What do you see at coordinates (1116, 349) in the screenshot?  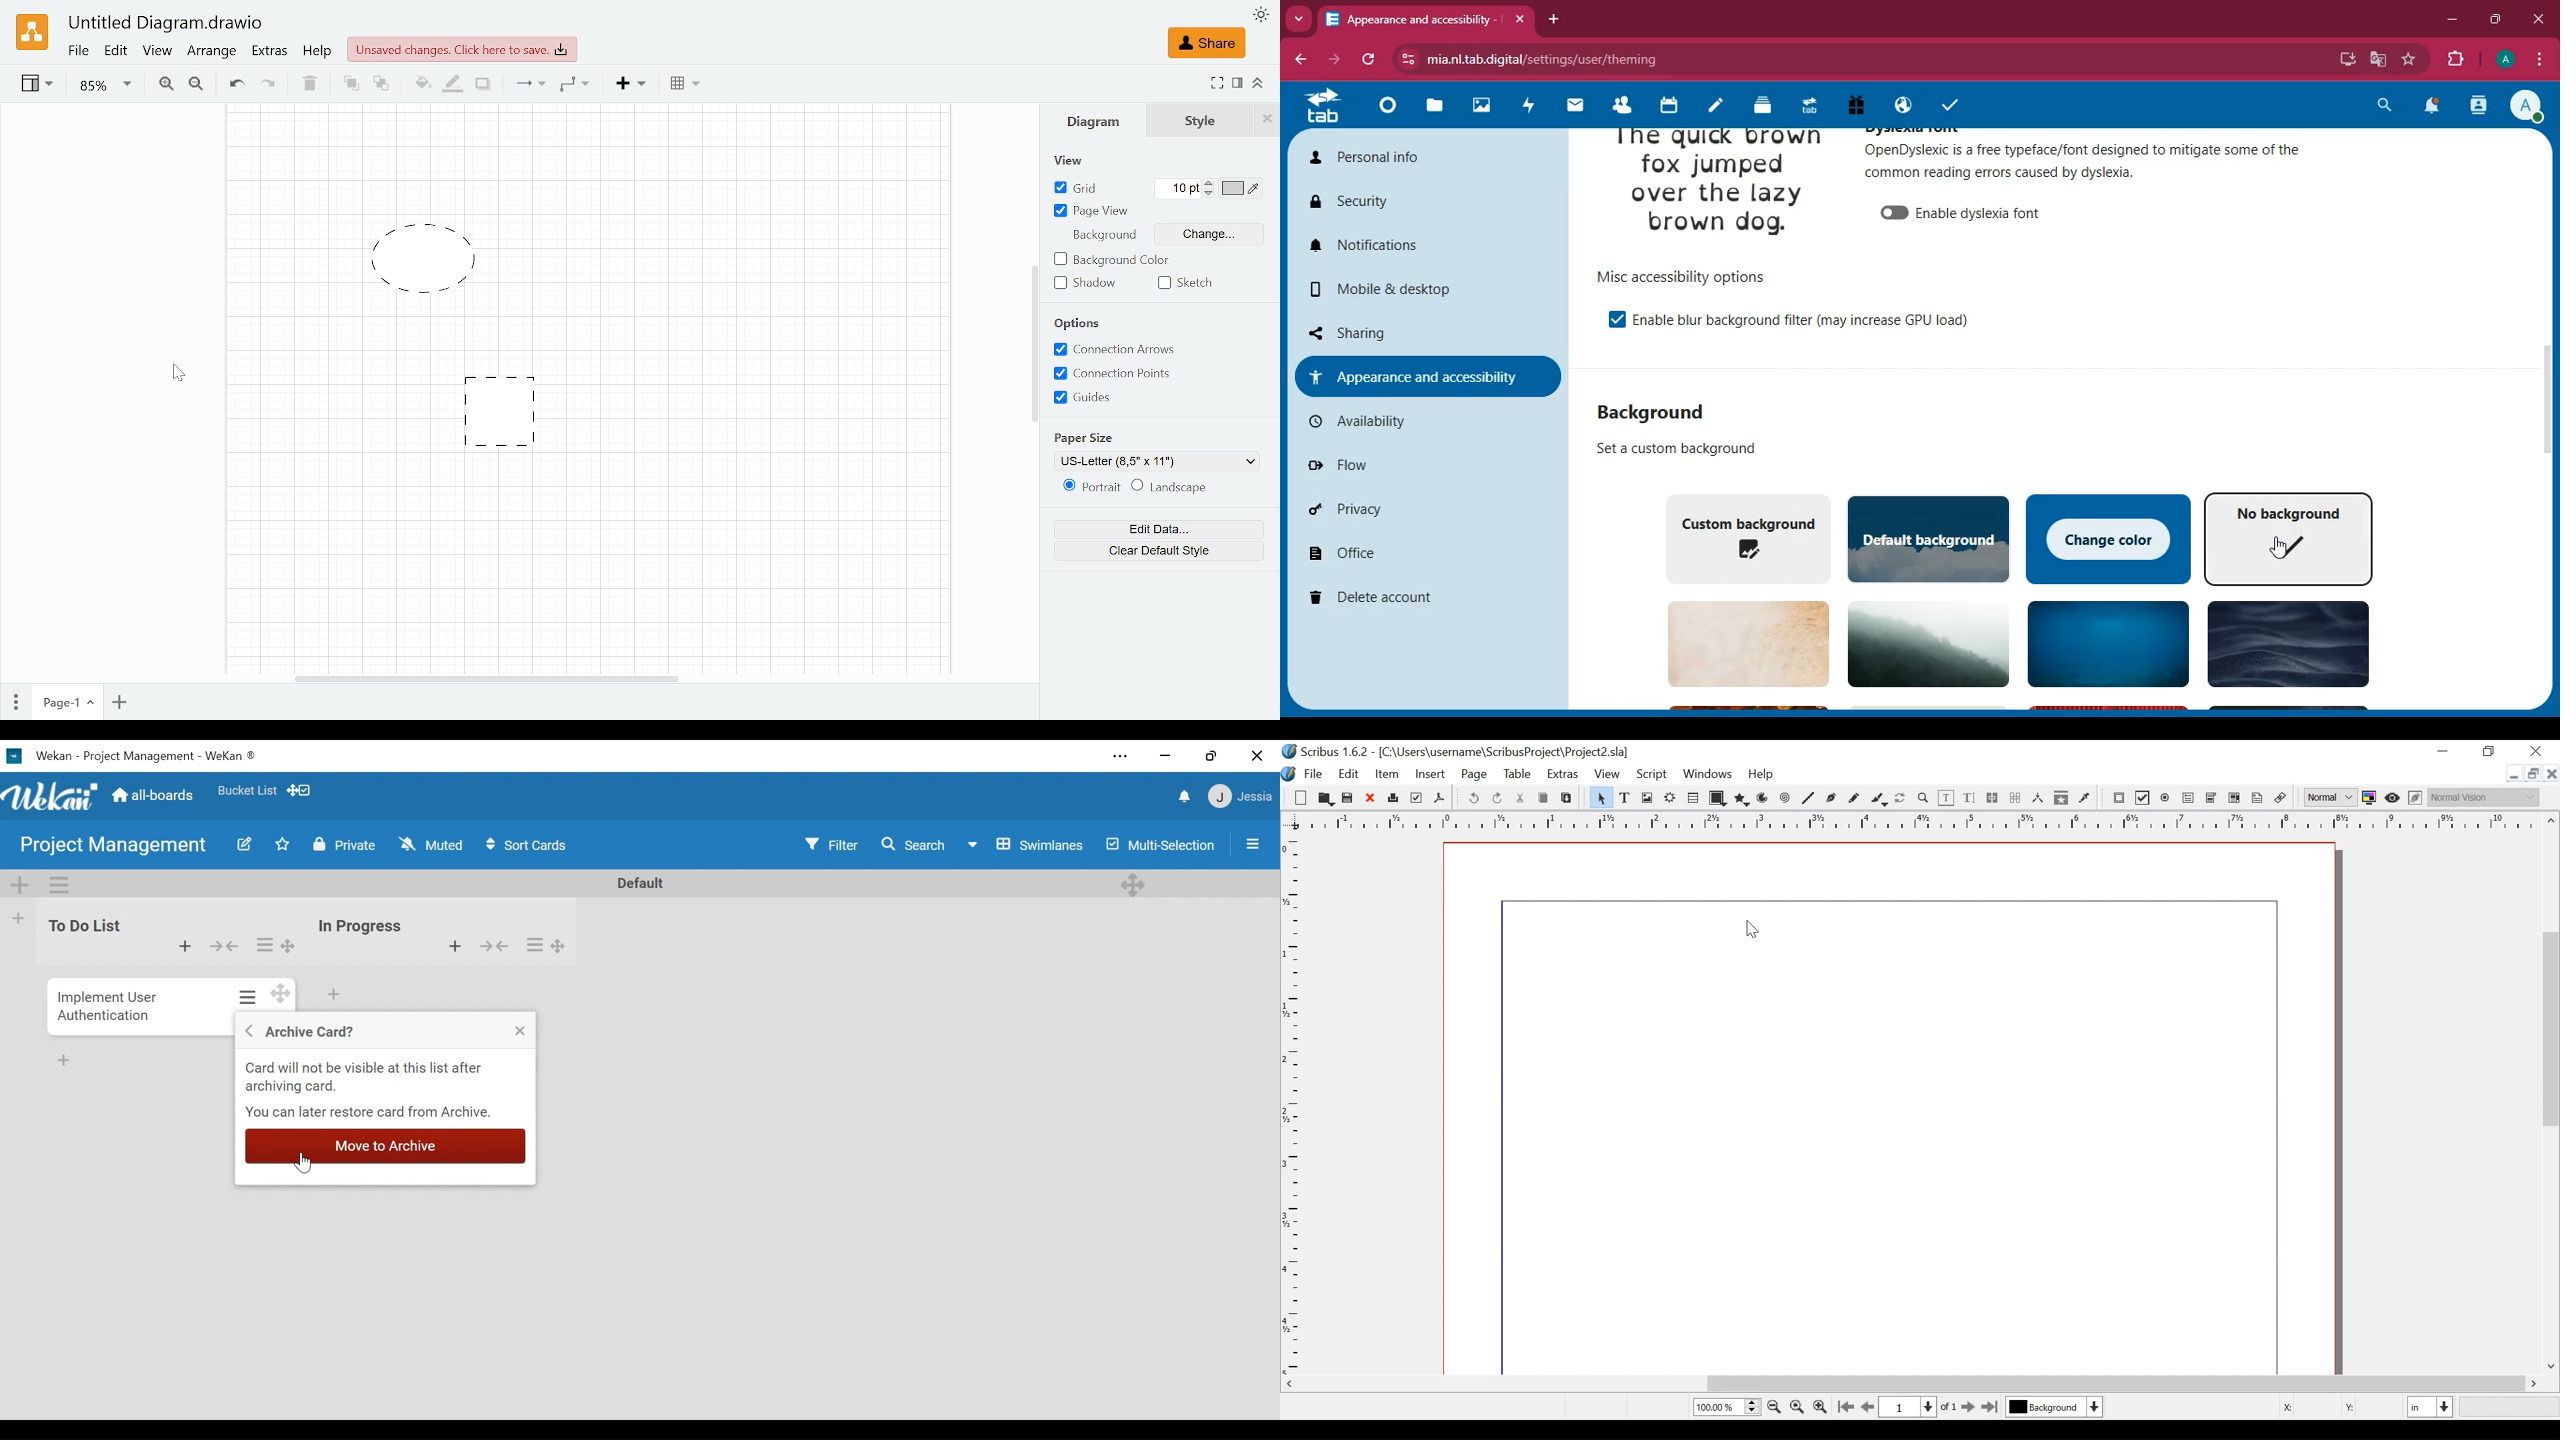 I see `Connection Arrows` at bounding box center [1116, 349].